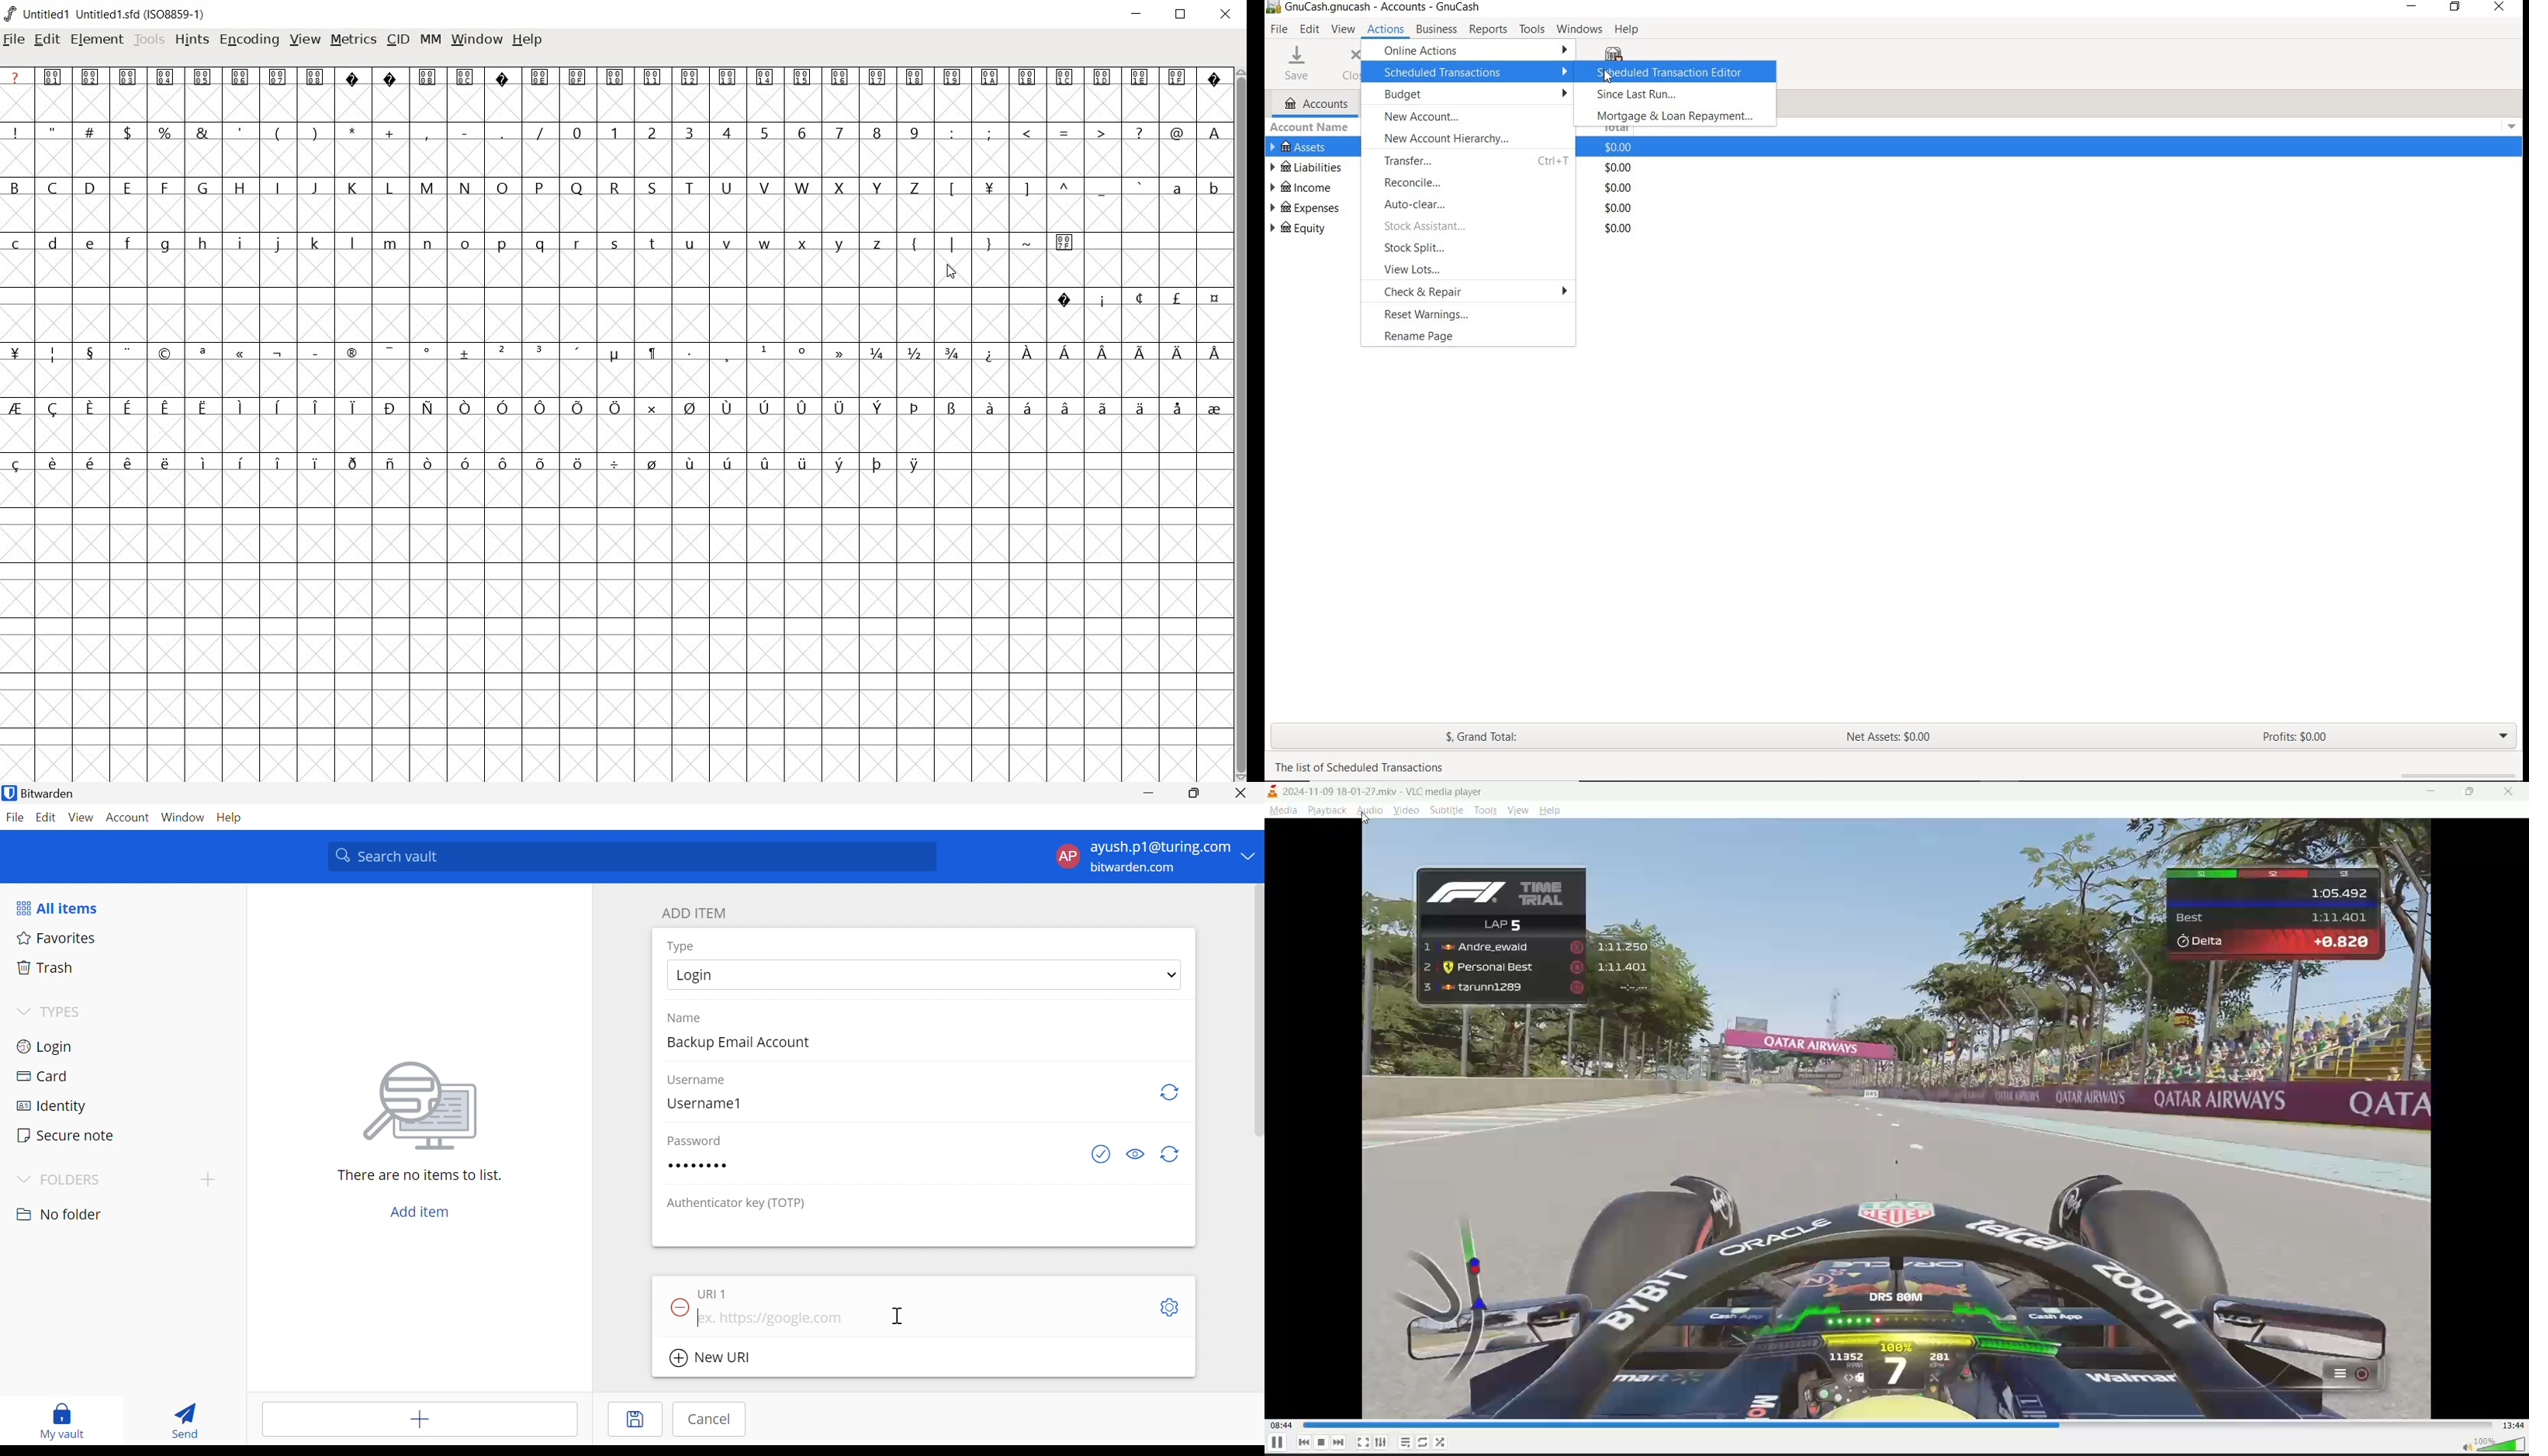 Image resolution: width=2548 pixels, height=1456 pixels. What do you see at coordinates (704, 1103) in the screenshot?
I see `Username1` at bounding box center [704, 1103].